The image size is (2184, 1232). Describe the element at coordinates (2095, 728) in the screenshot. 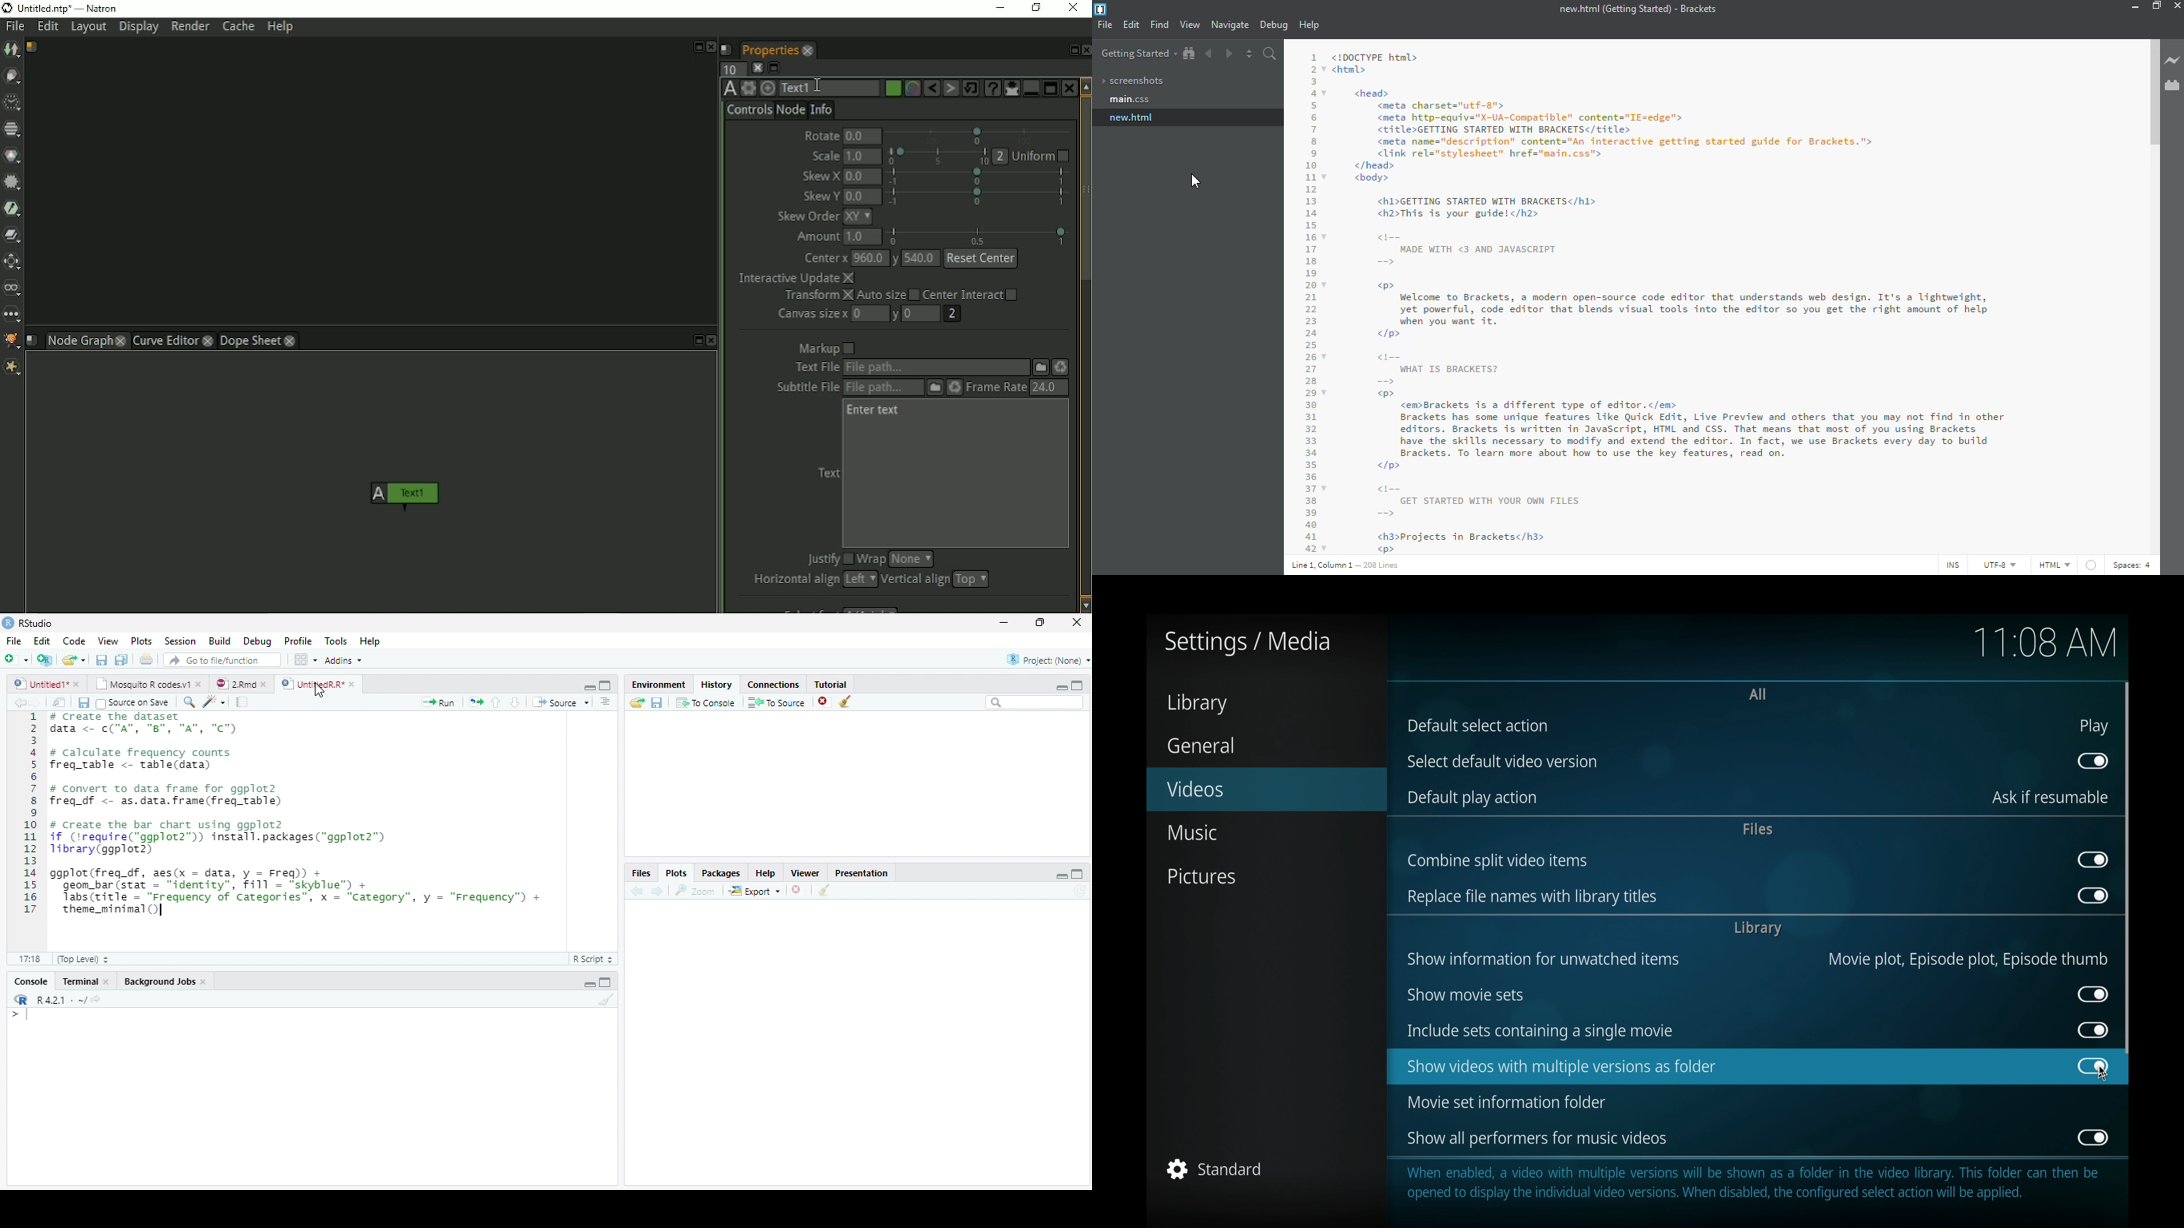

I see `play` at that location.